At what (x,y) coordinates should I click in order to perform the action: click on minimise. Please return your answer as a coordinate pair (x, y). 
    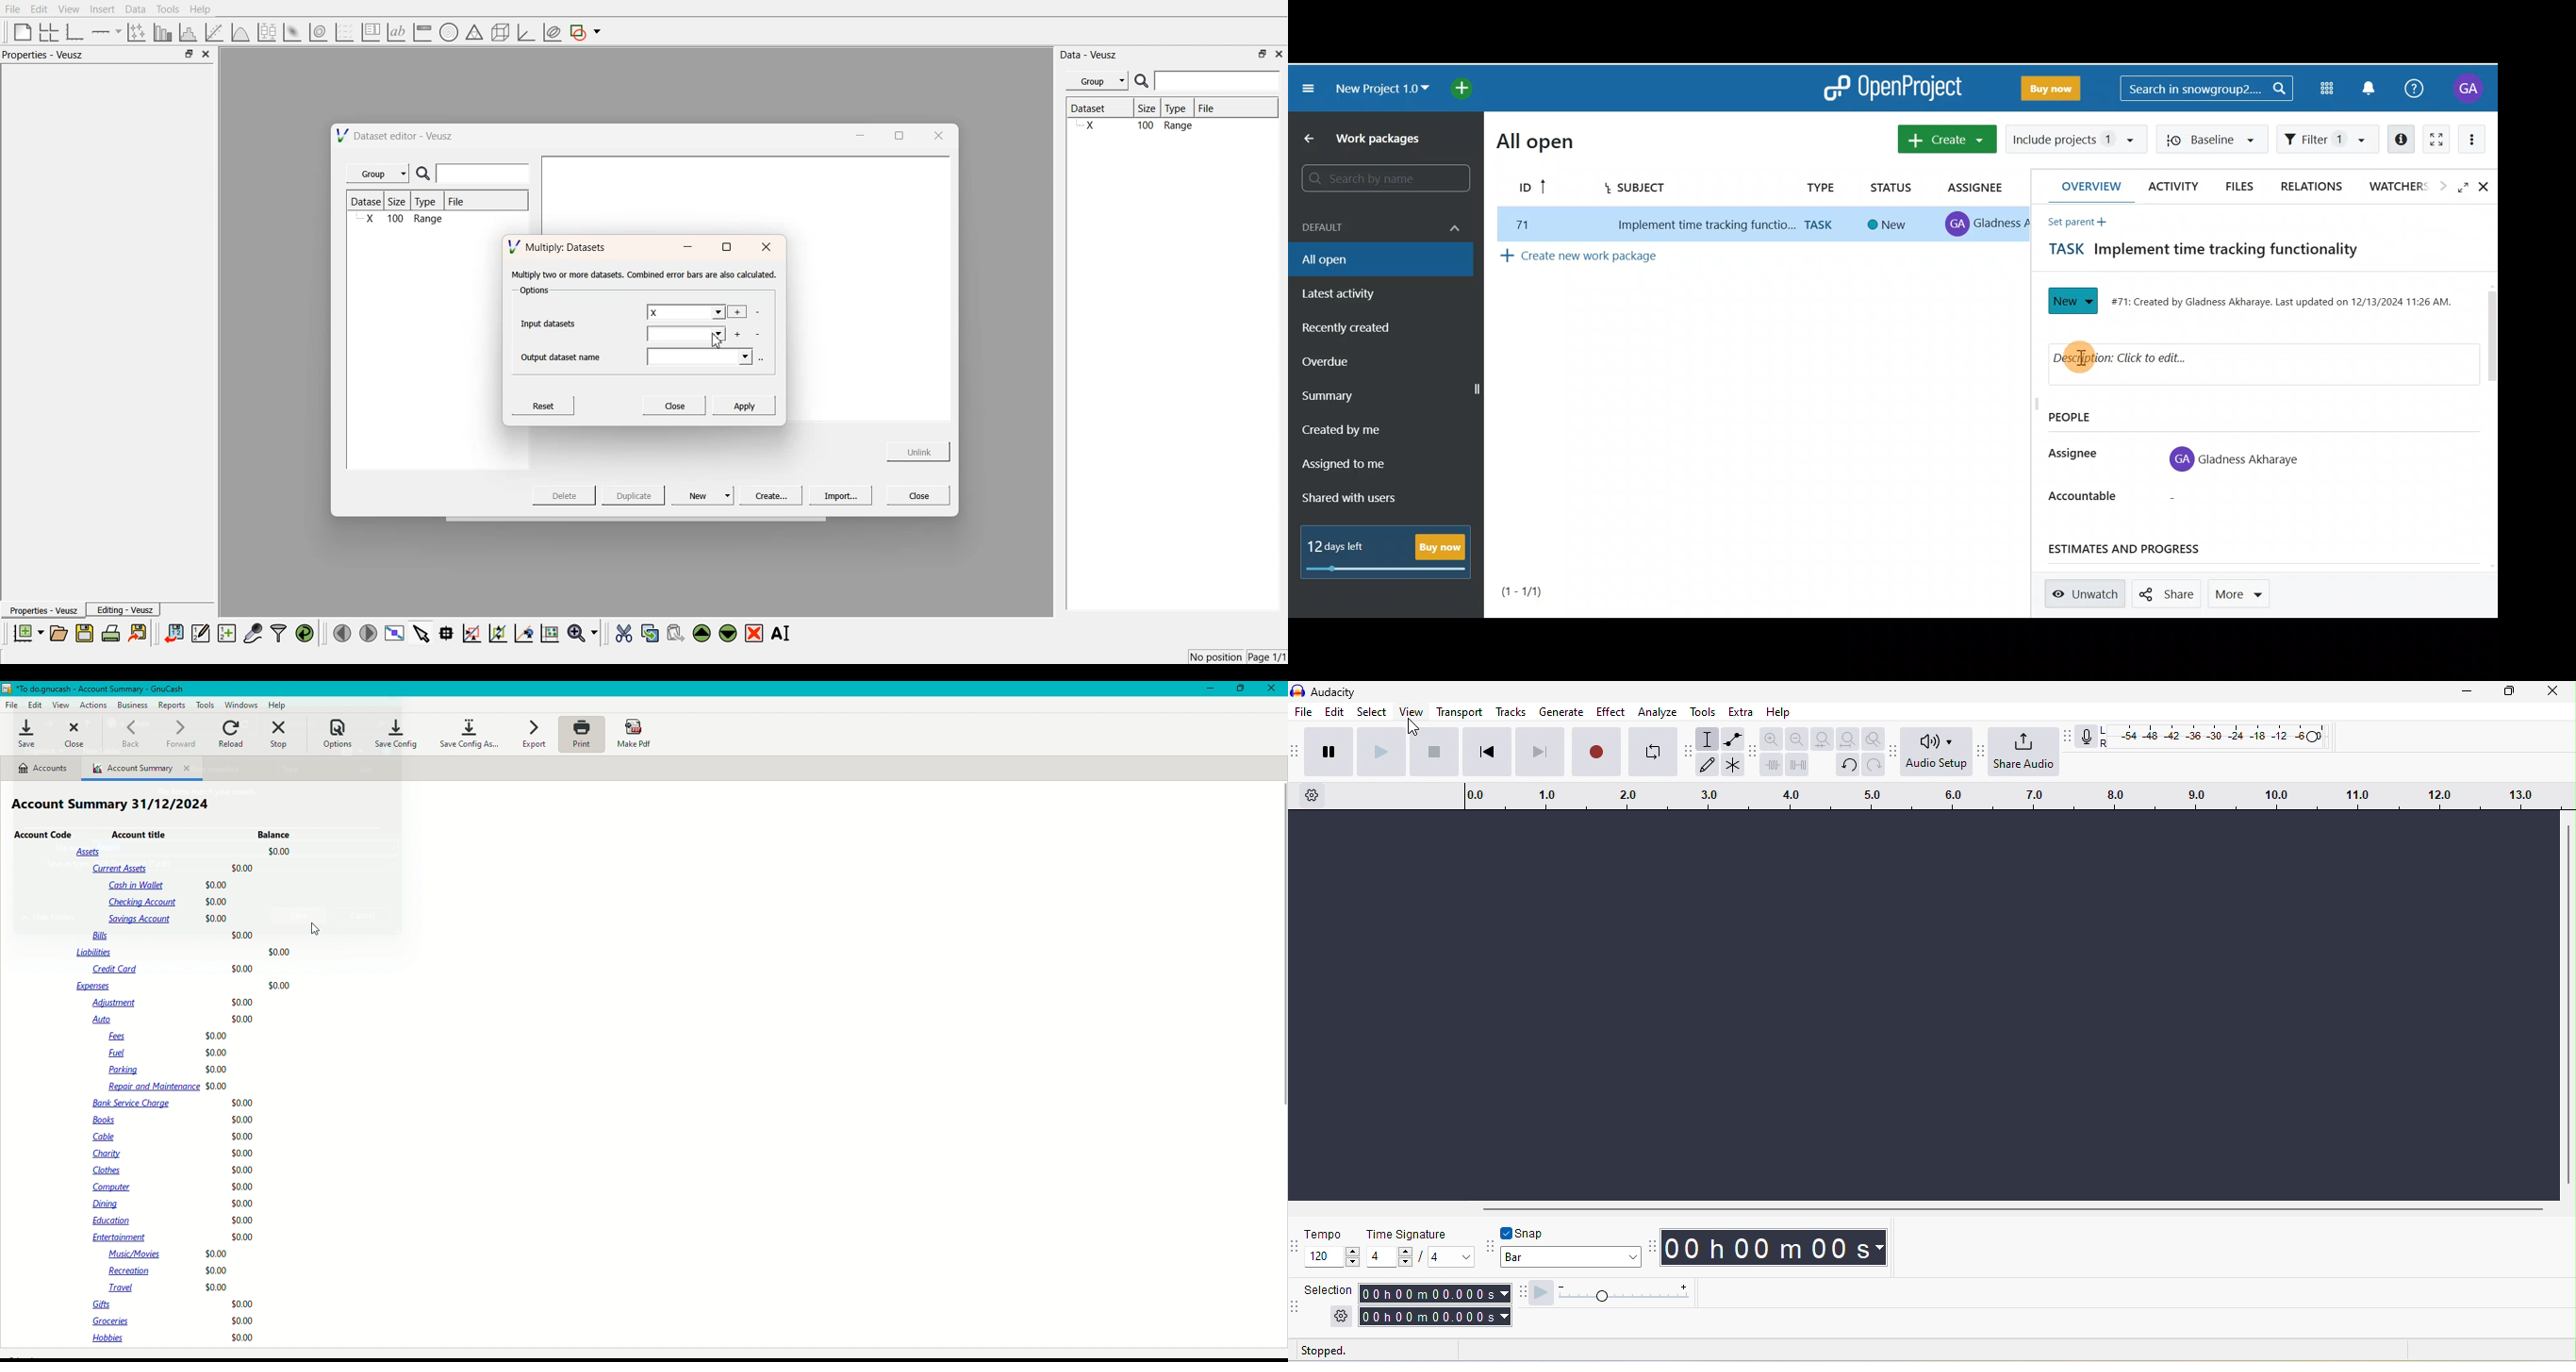
    Looking at the image, I should click on (857, 134).